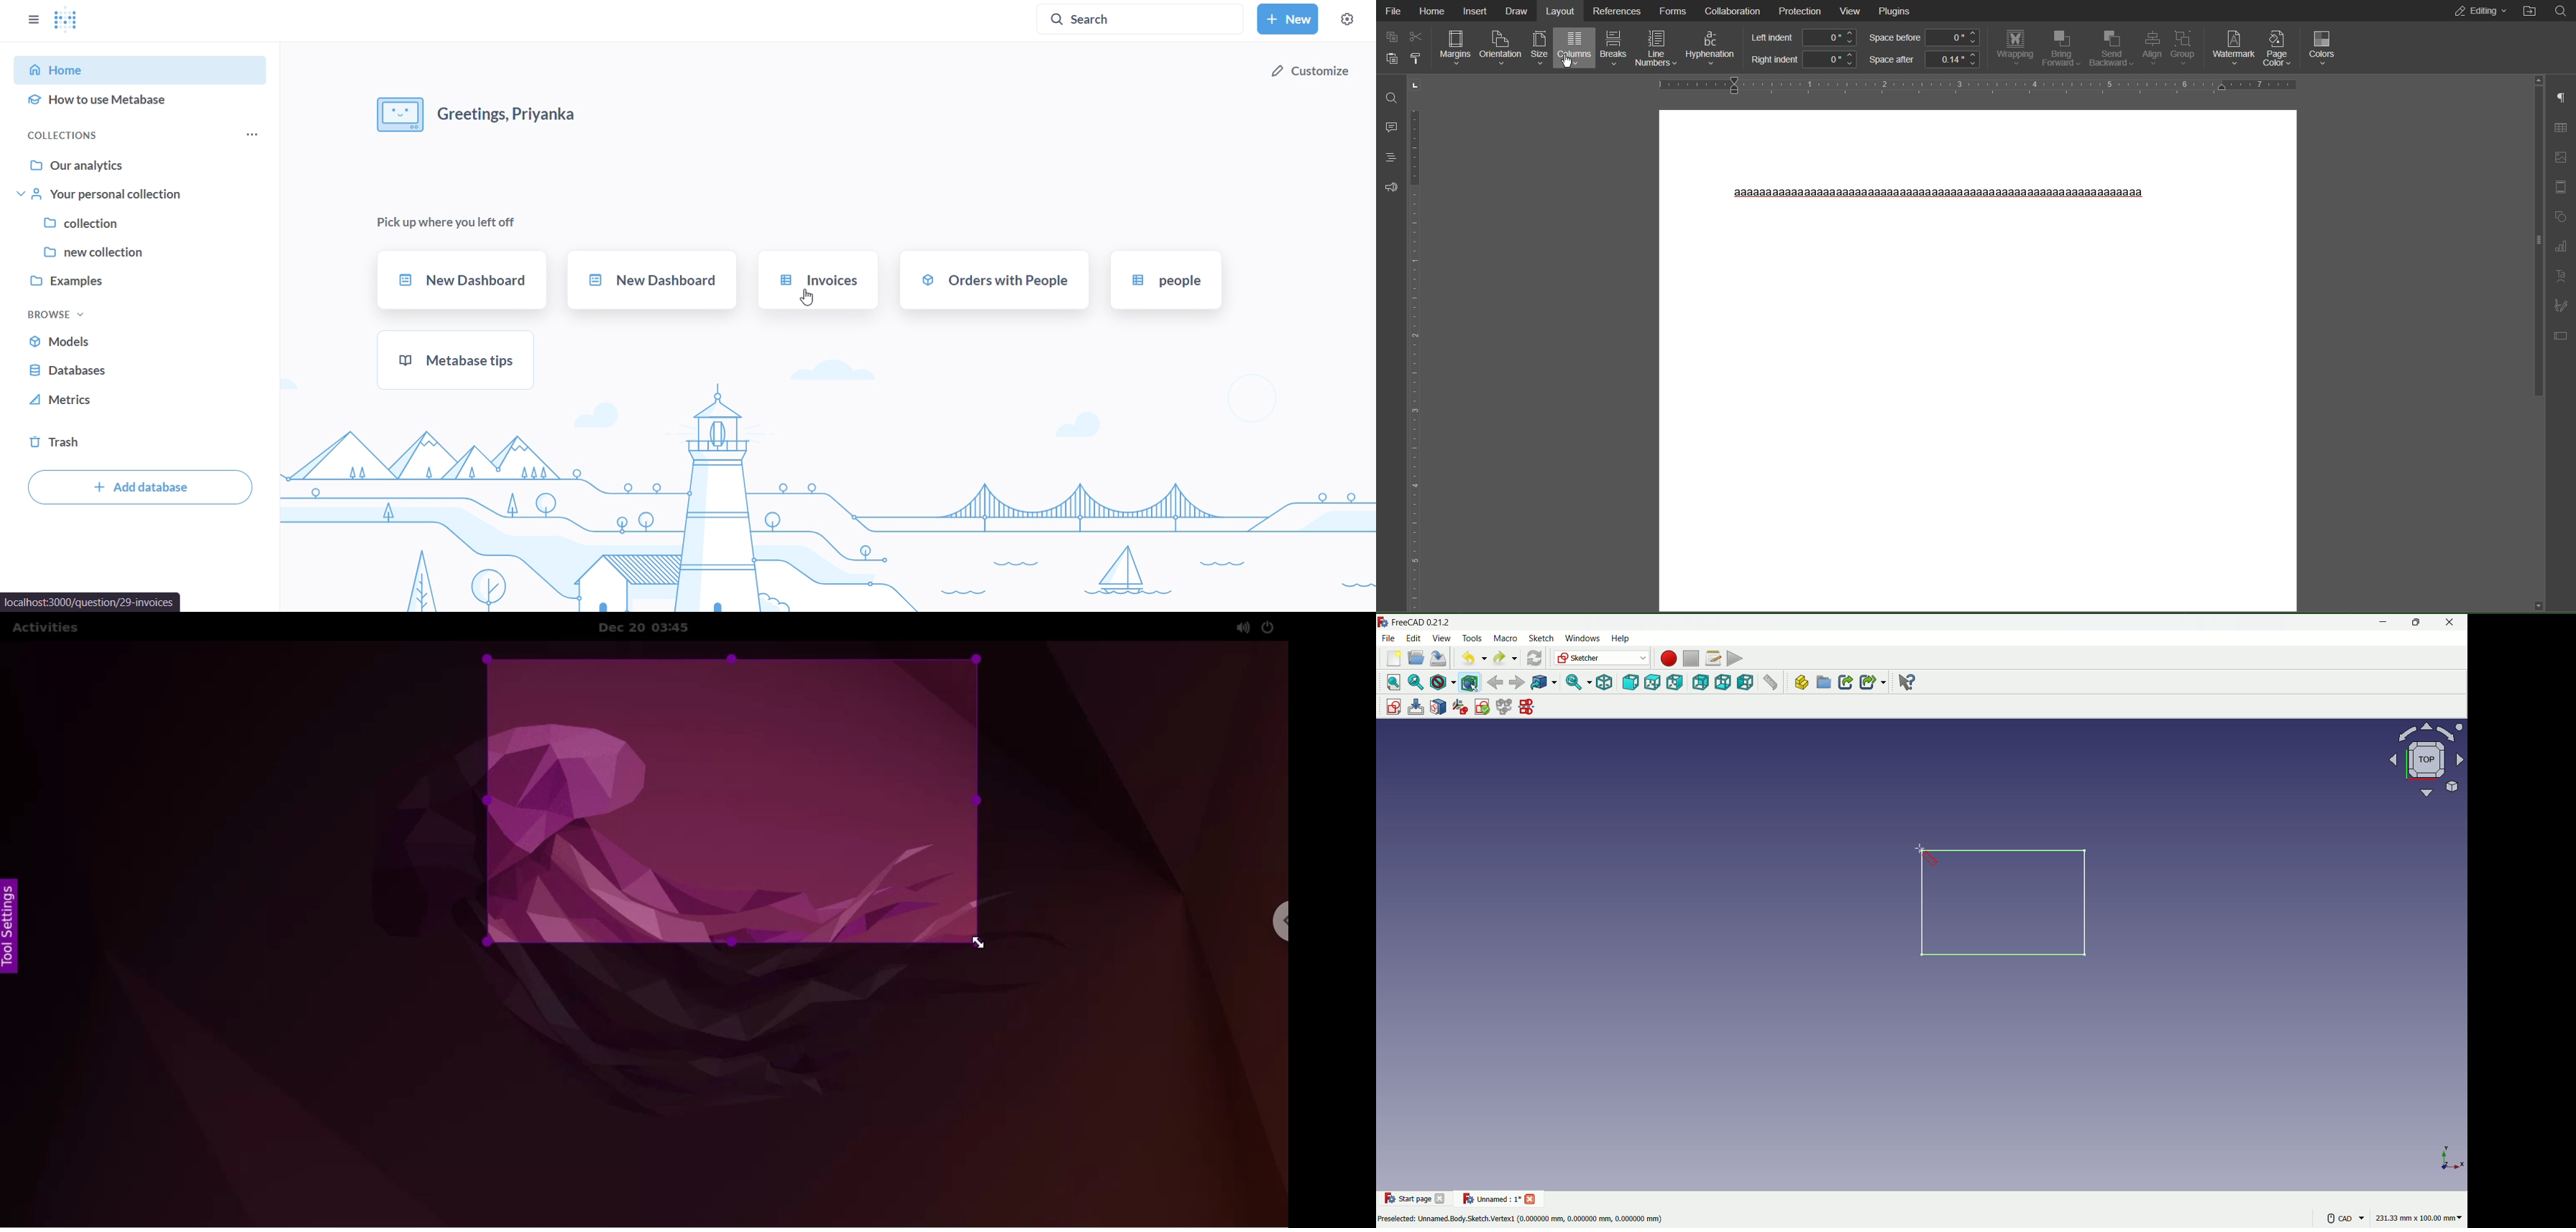 The width and height of the screenshot is (2576, 1232). What do you see at coordinates (146, 168) in the screenshot?
I see `our analytics` at bounding box center [146, 168].